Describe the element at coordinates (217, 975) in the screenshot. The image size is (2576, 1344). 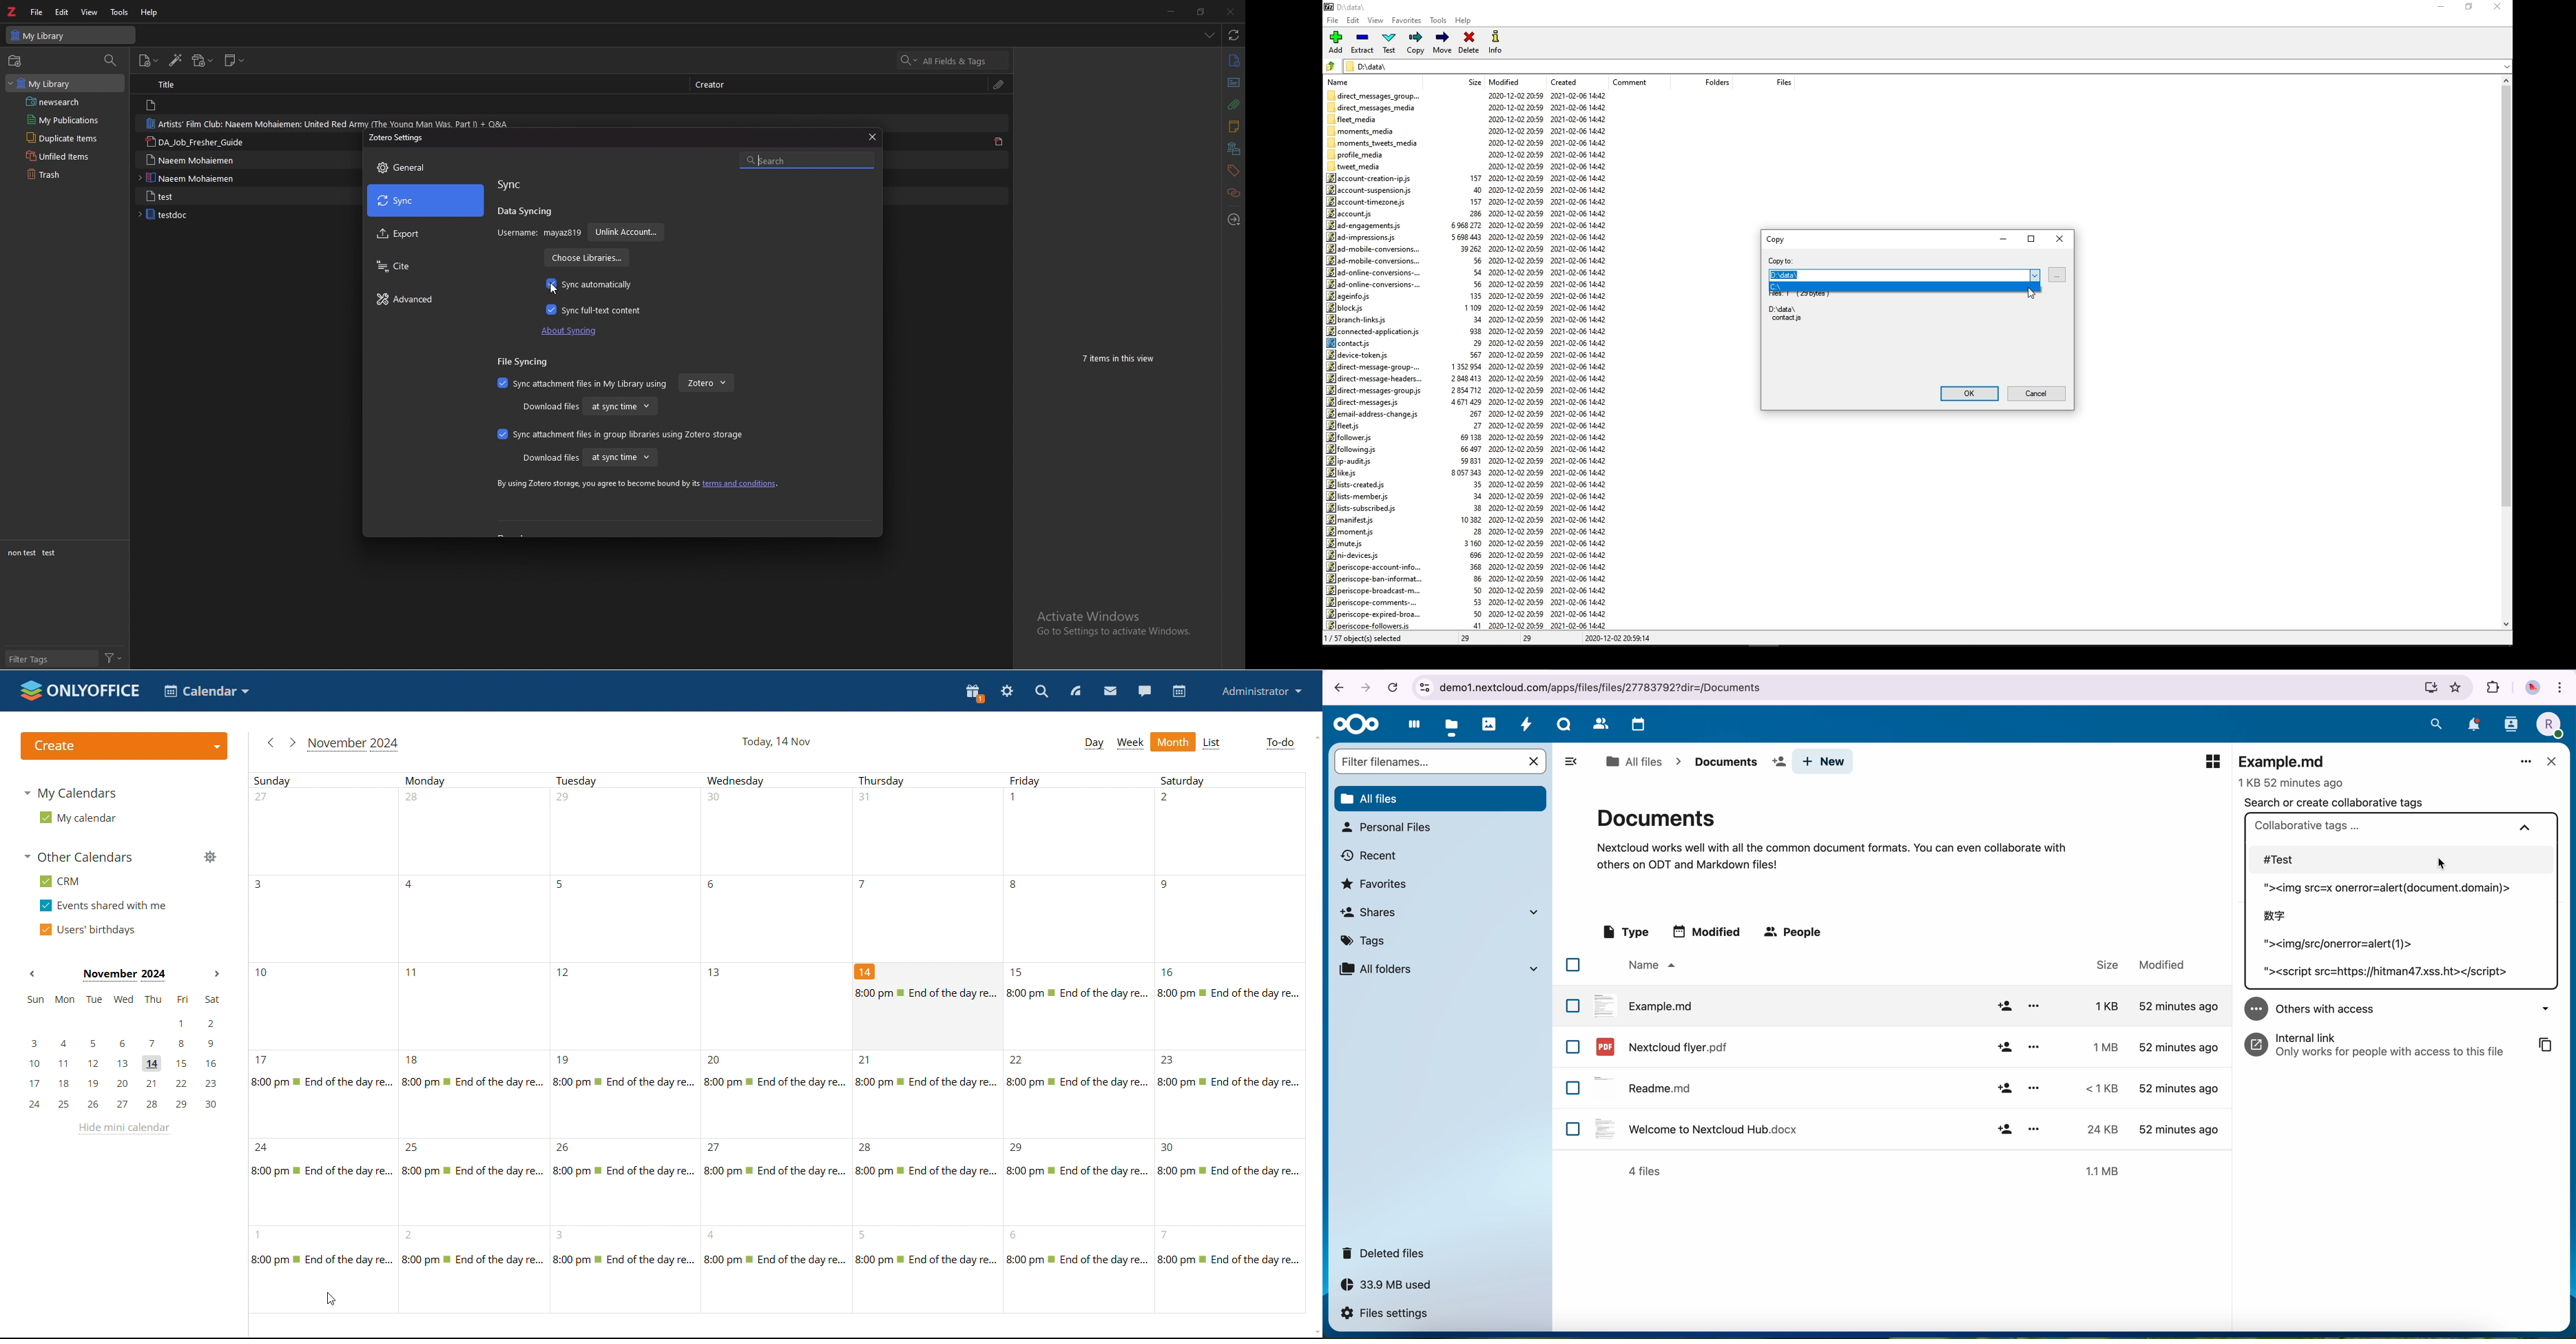
I see `next month` at that location.